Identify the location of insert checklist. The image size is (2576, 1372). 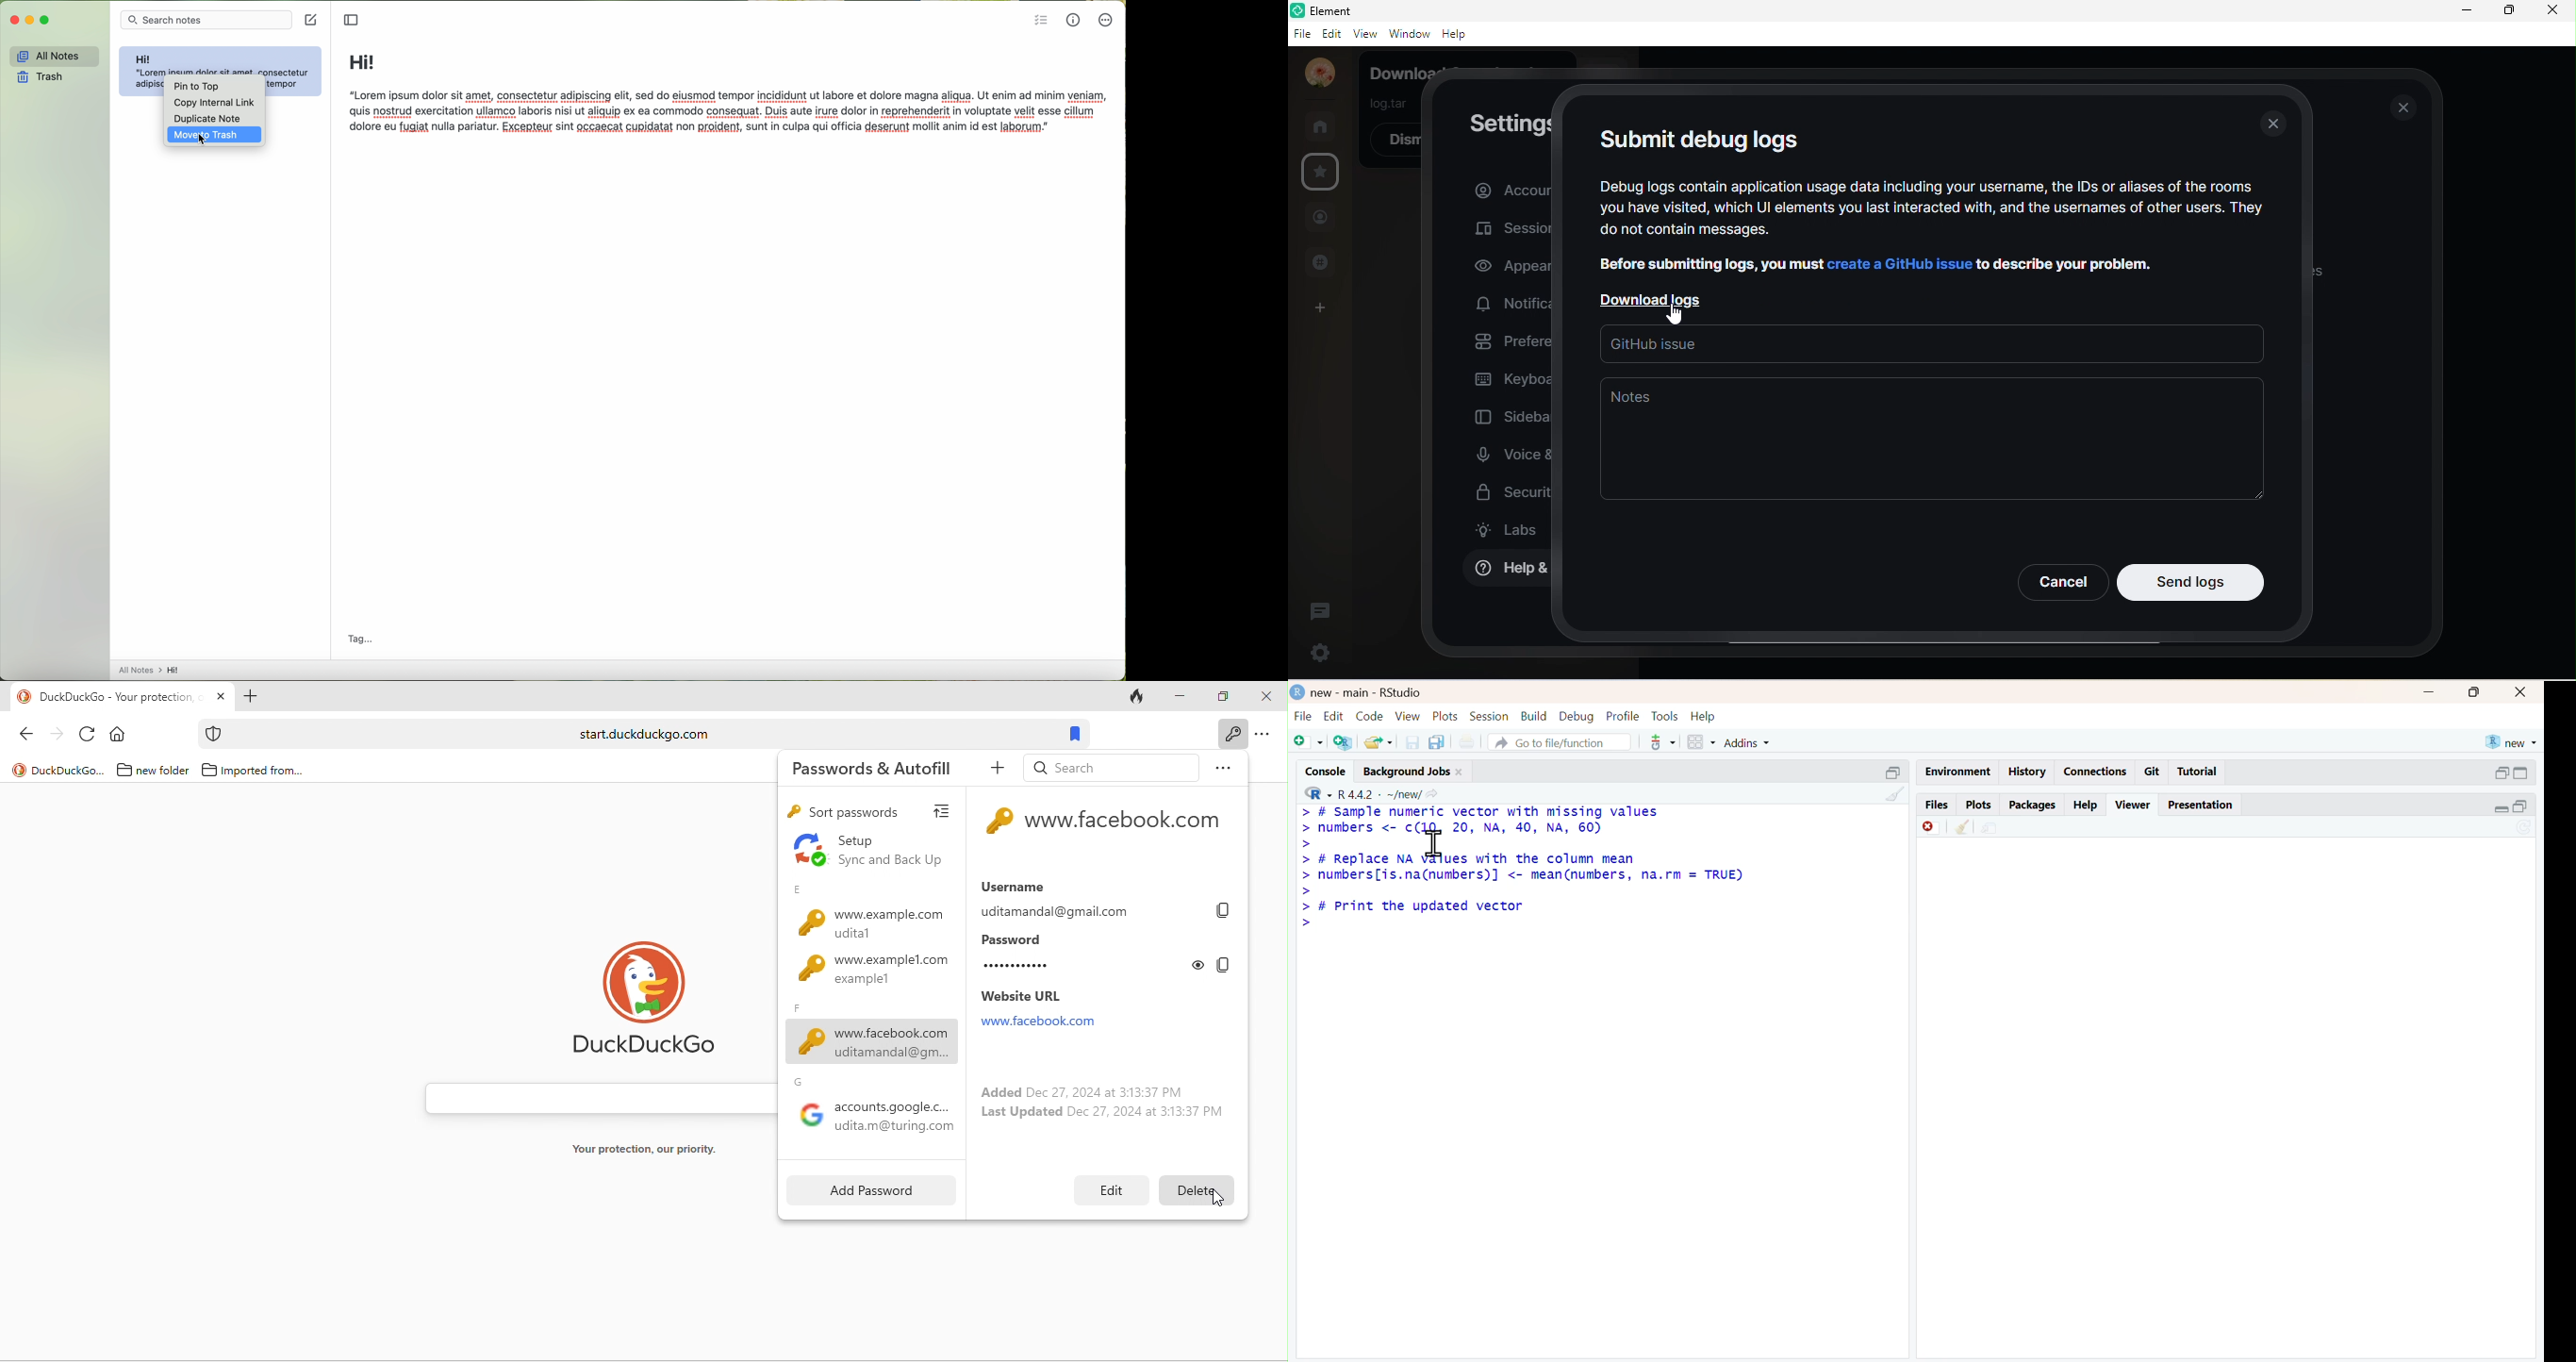
(1041, 19).